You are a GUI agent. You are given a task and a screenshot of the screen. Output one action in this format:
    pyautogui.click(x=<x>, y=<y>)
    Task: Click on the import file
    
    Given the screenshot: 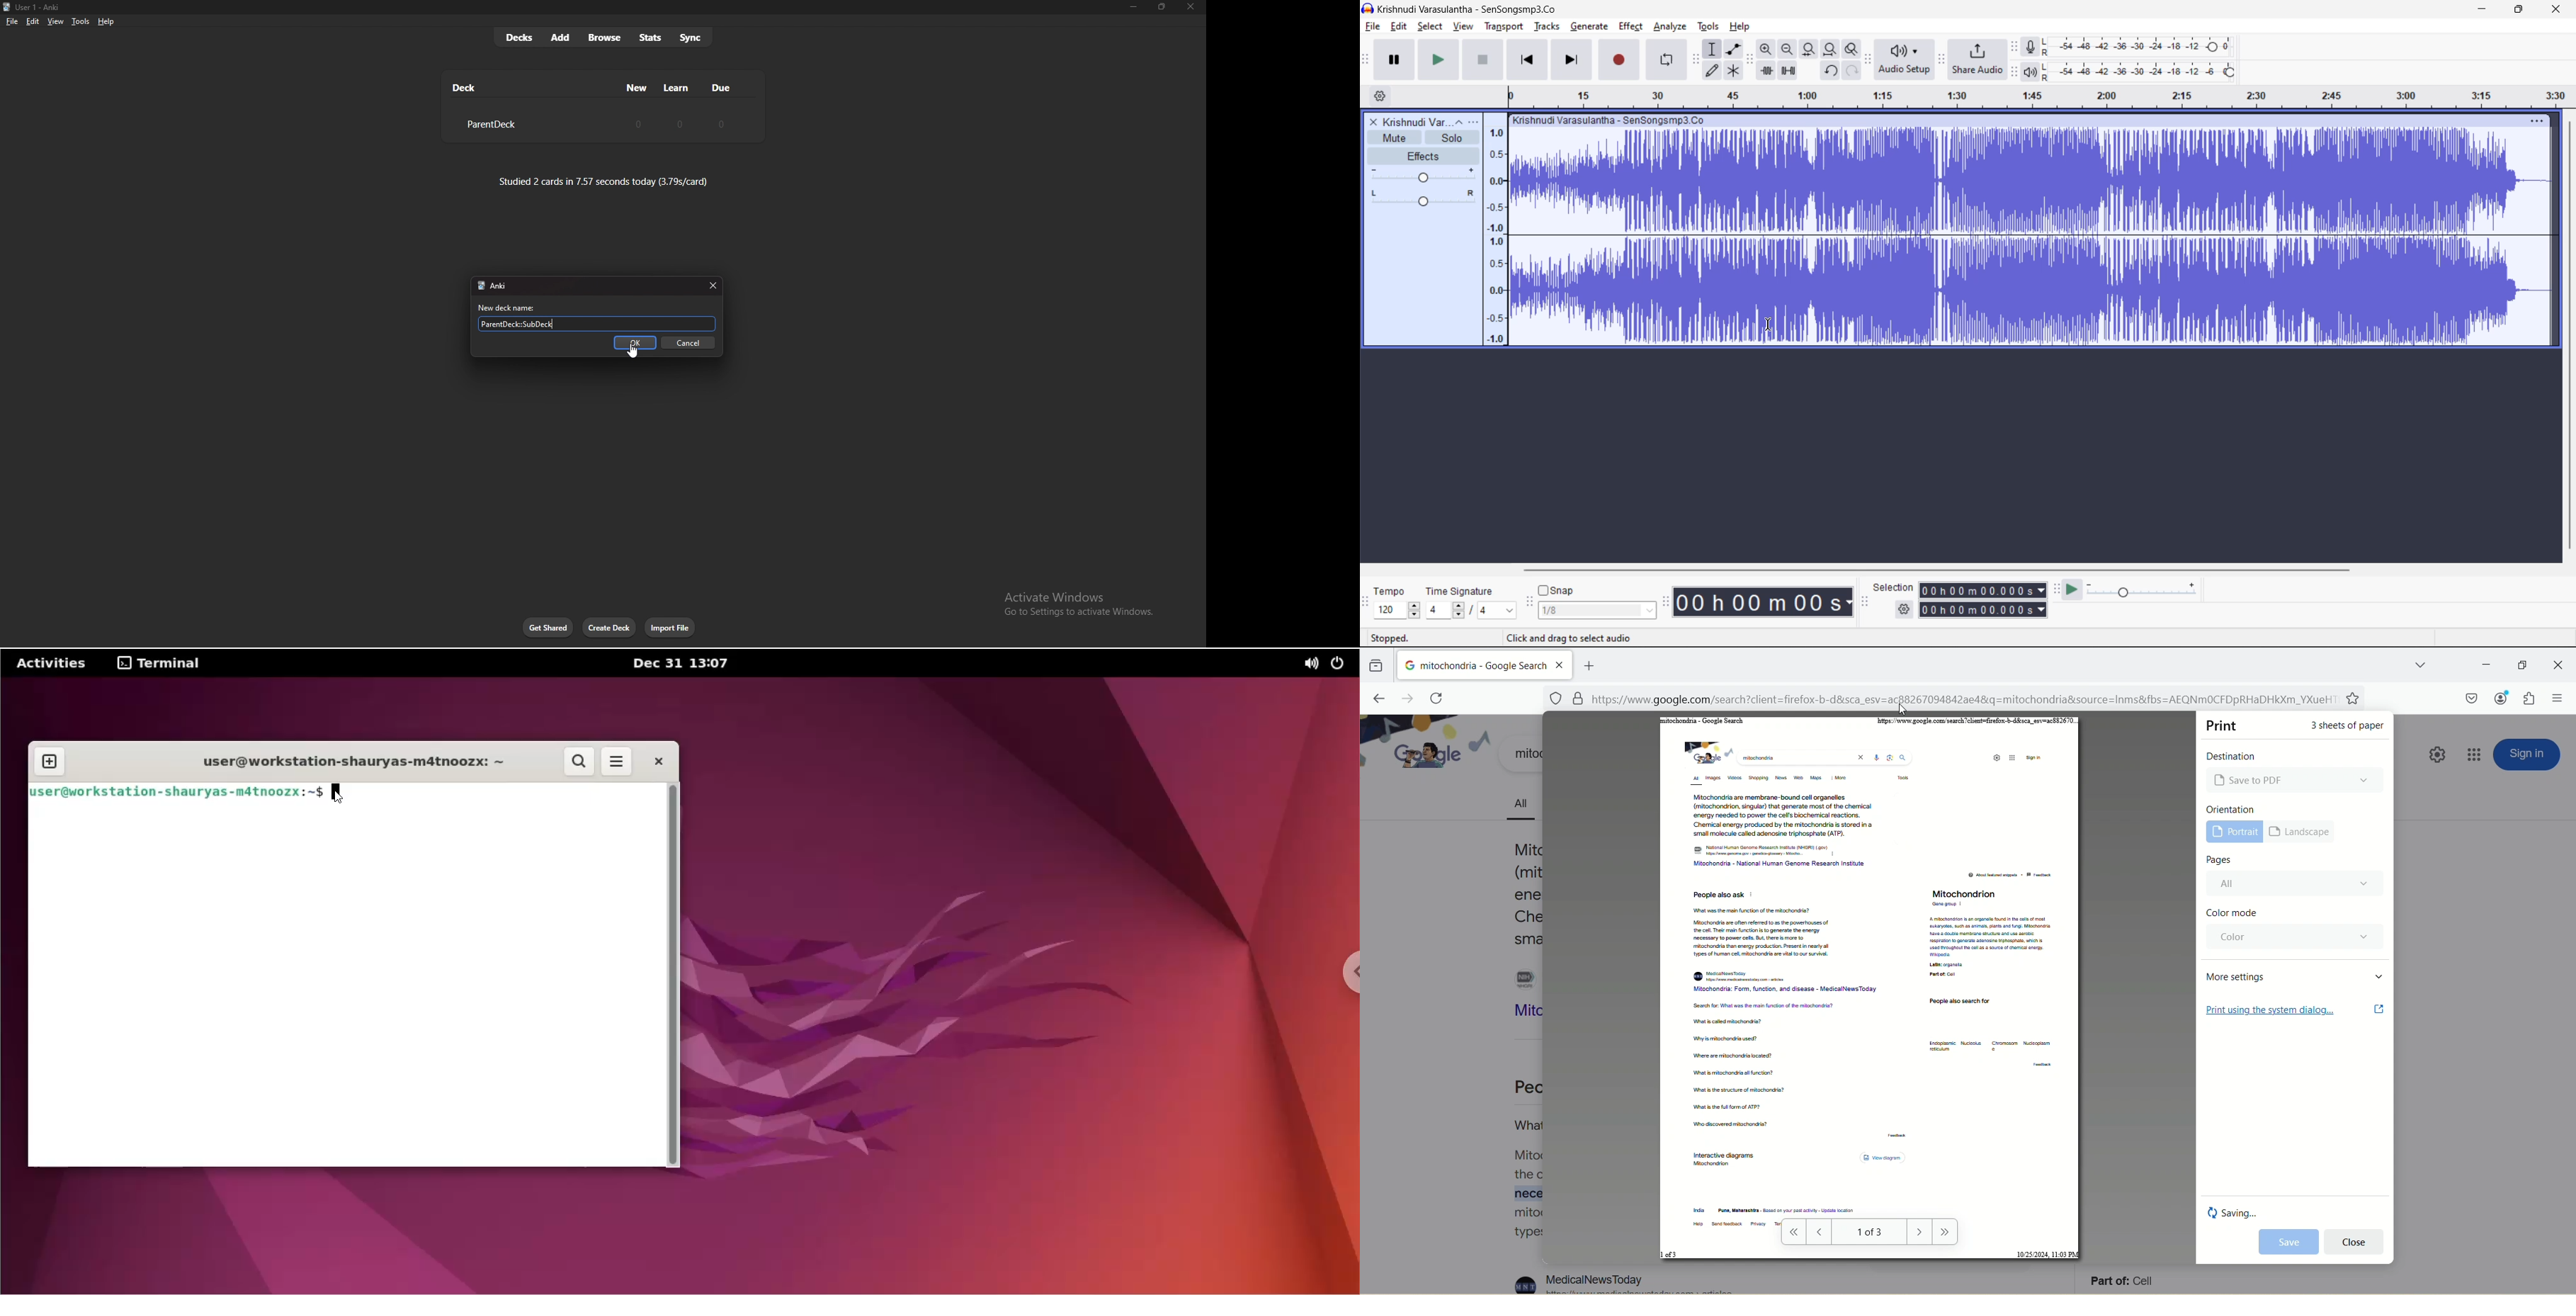 What is the action you would take?
    pyautogui.click(x=671, y=627)
    